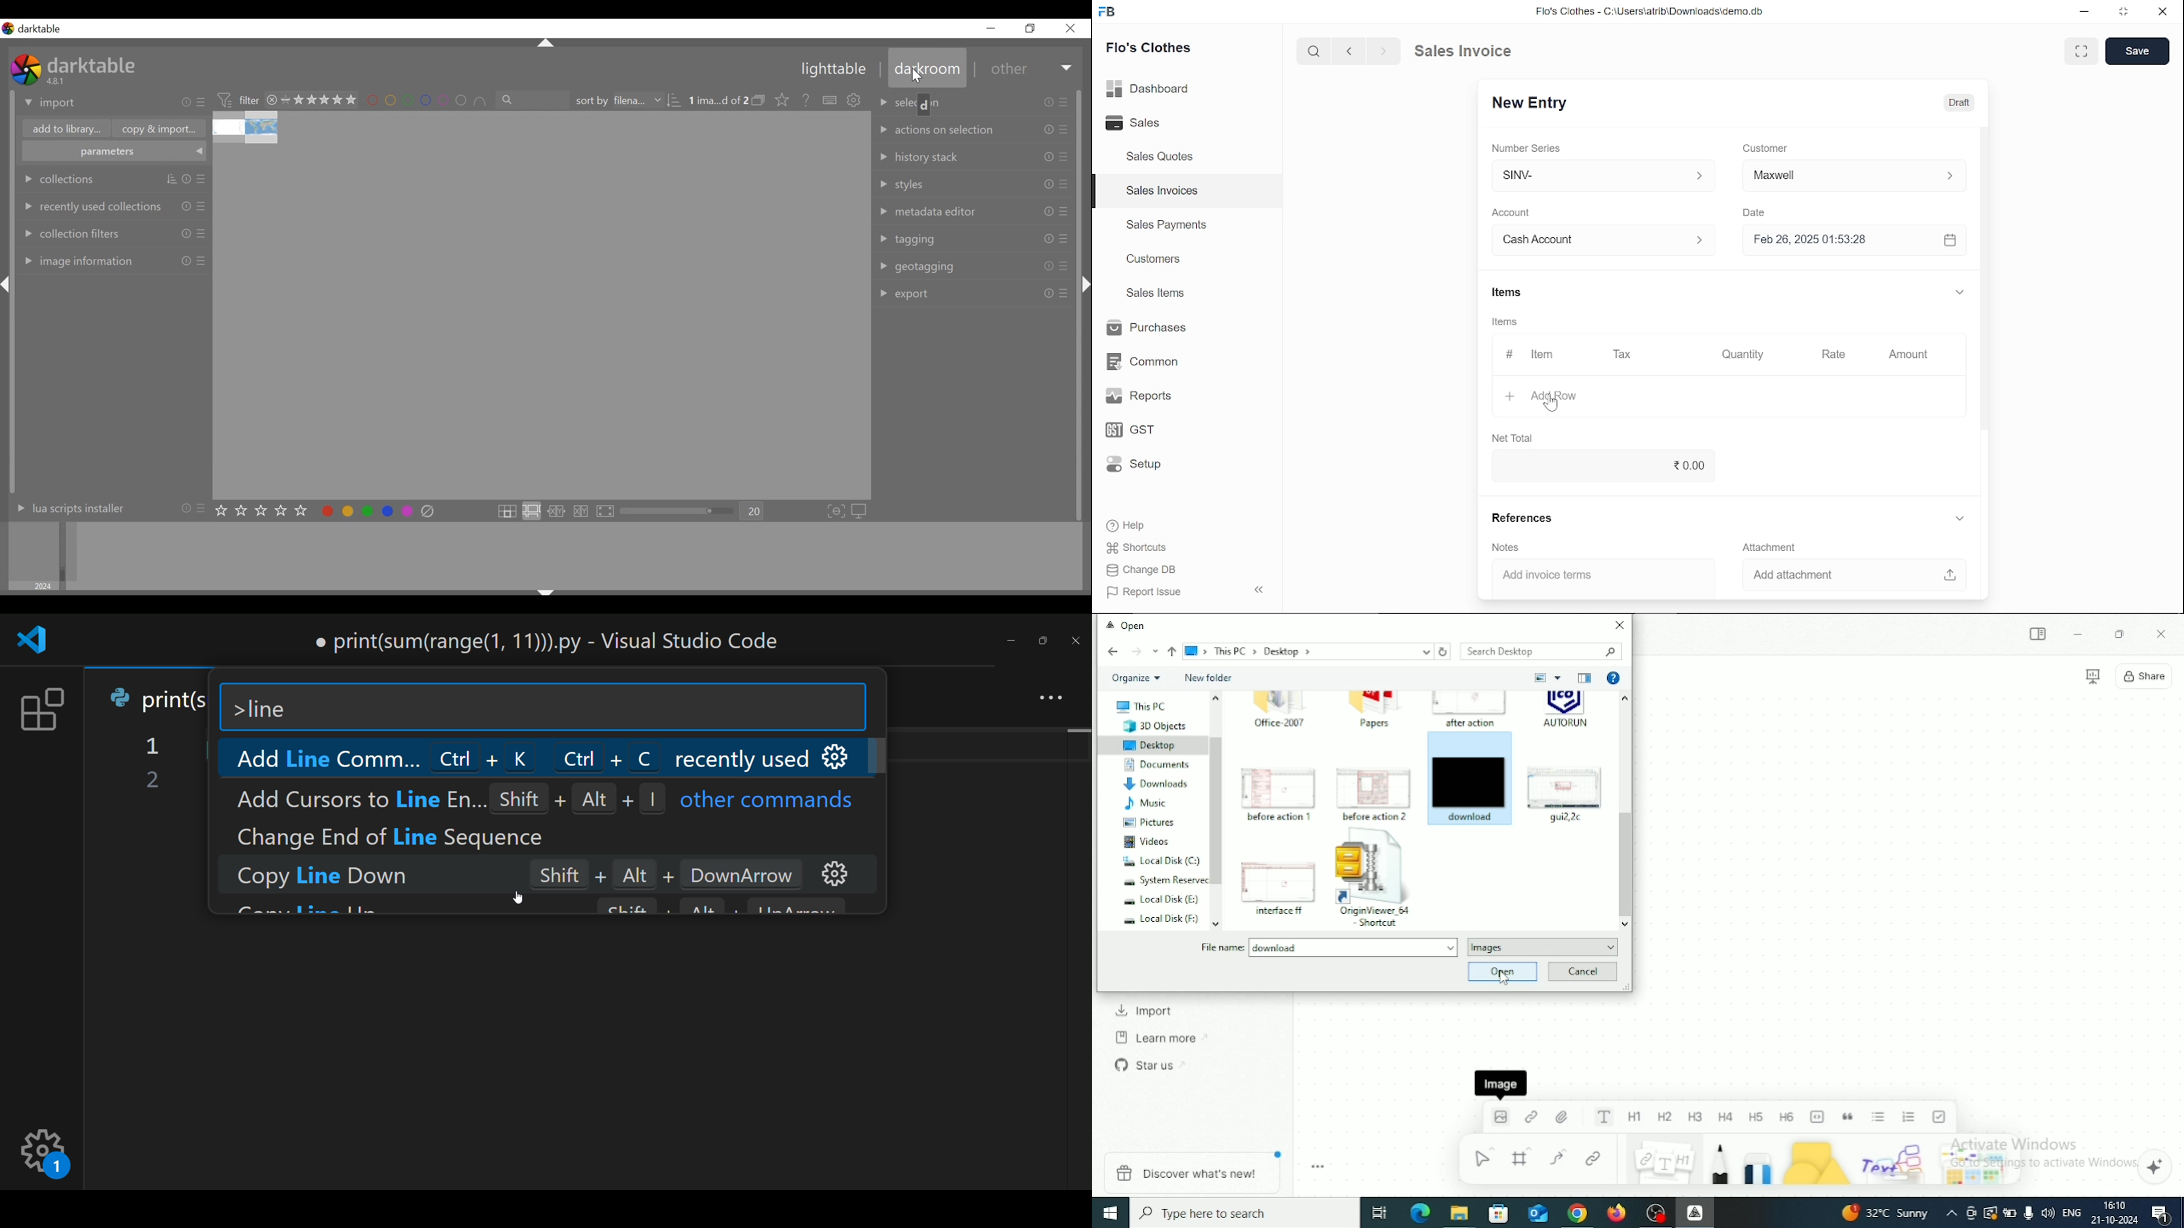 Image resolution: width=2184 pixels, height=1232 pixels. Describe the element at coordinates (1155, 901) in the screenshot. I see `Local Disk (E:)` at that location.